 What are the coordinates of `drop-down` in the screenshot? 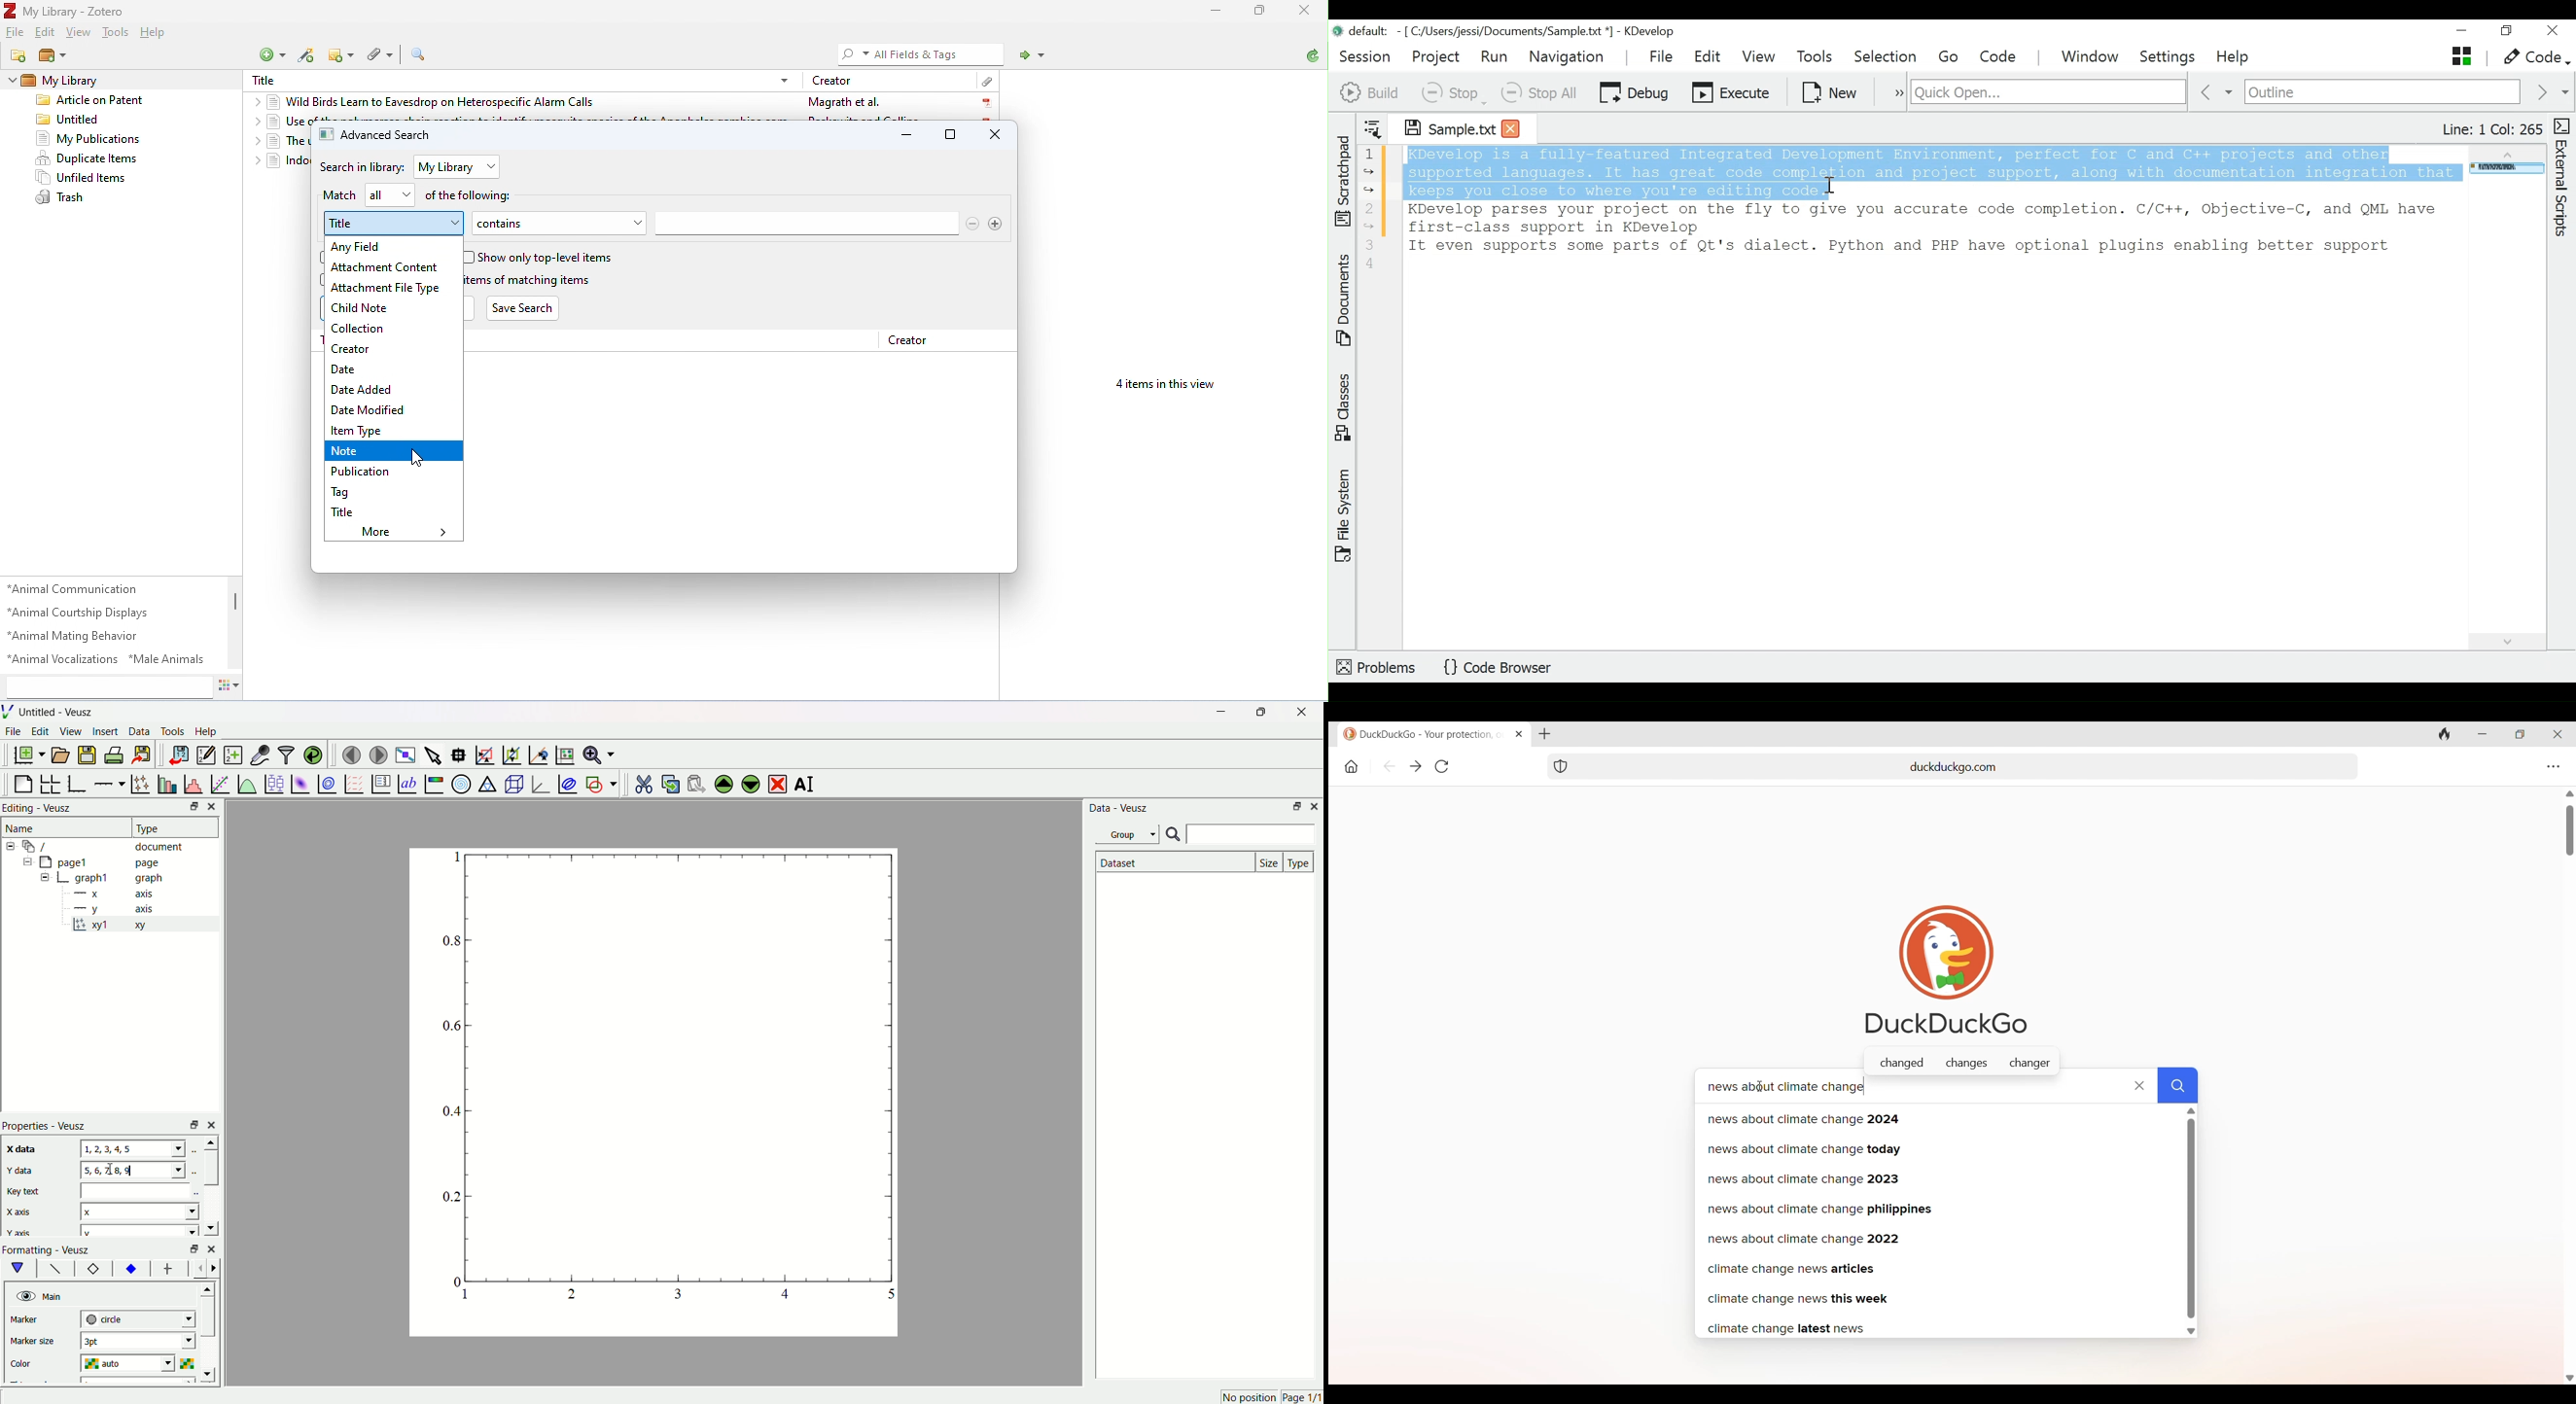 It's located at (634, 223).